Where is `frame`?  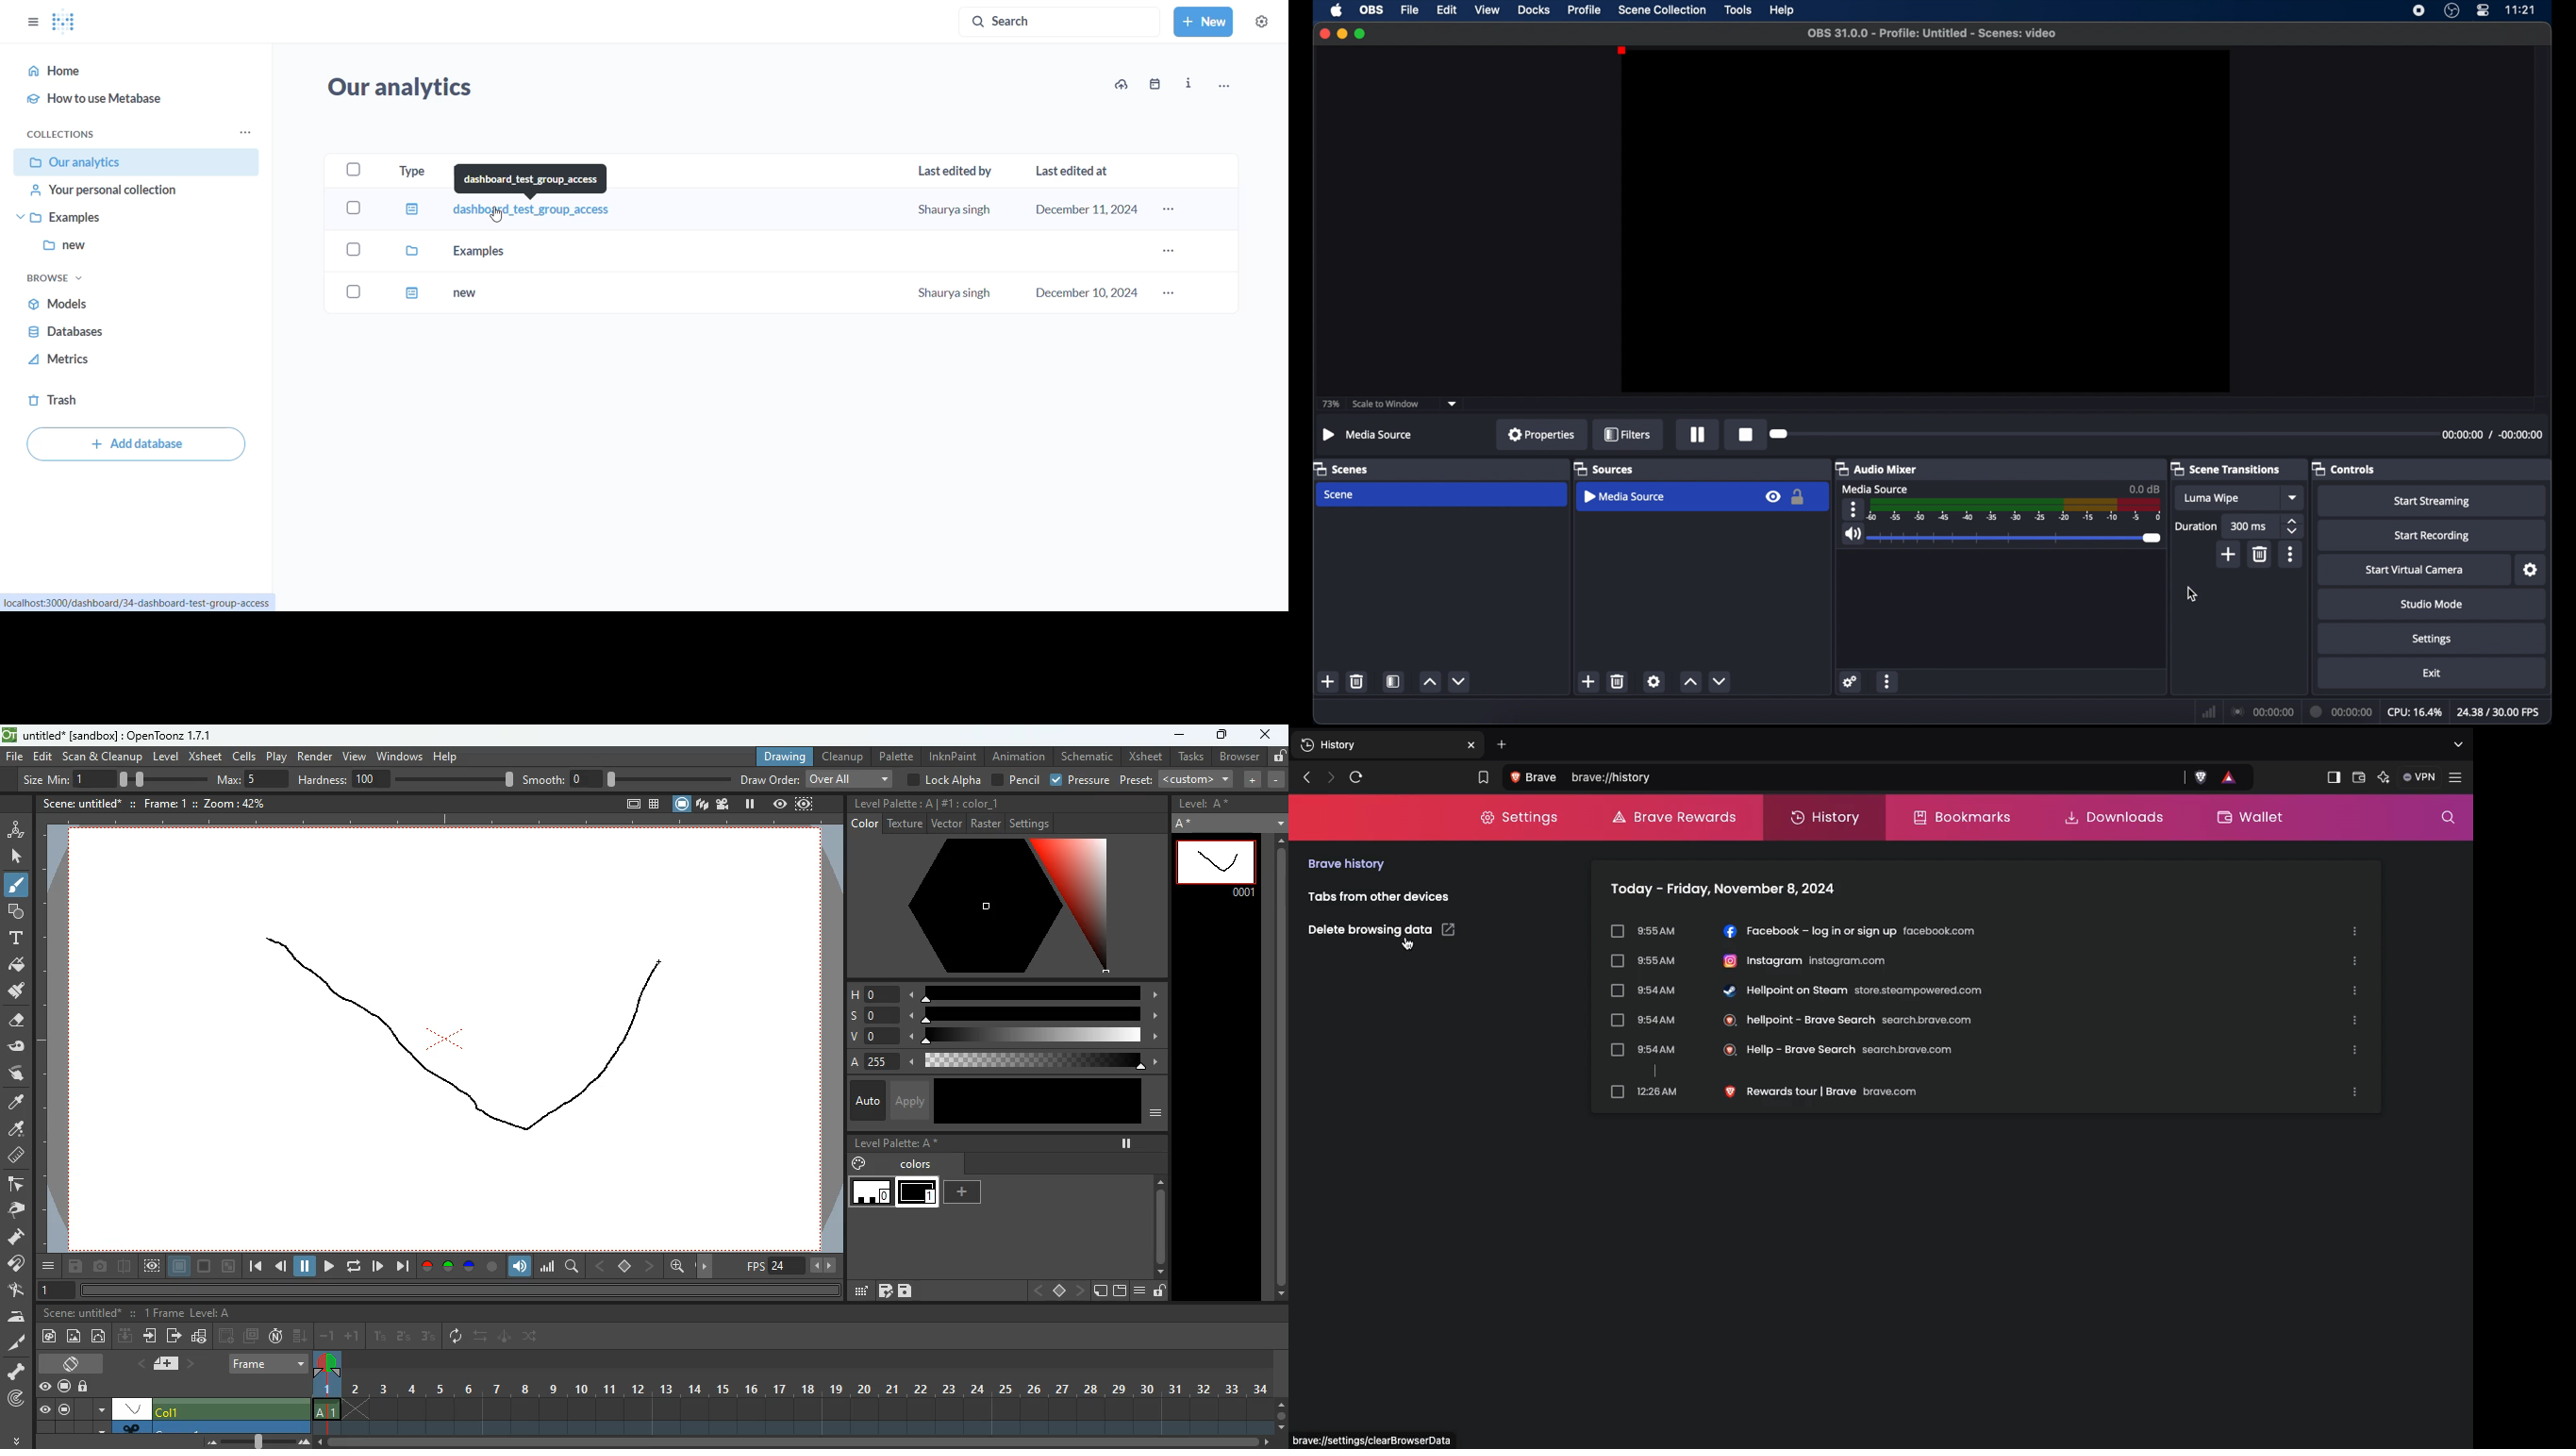
frame is located at coordinates (152, 1267).